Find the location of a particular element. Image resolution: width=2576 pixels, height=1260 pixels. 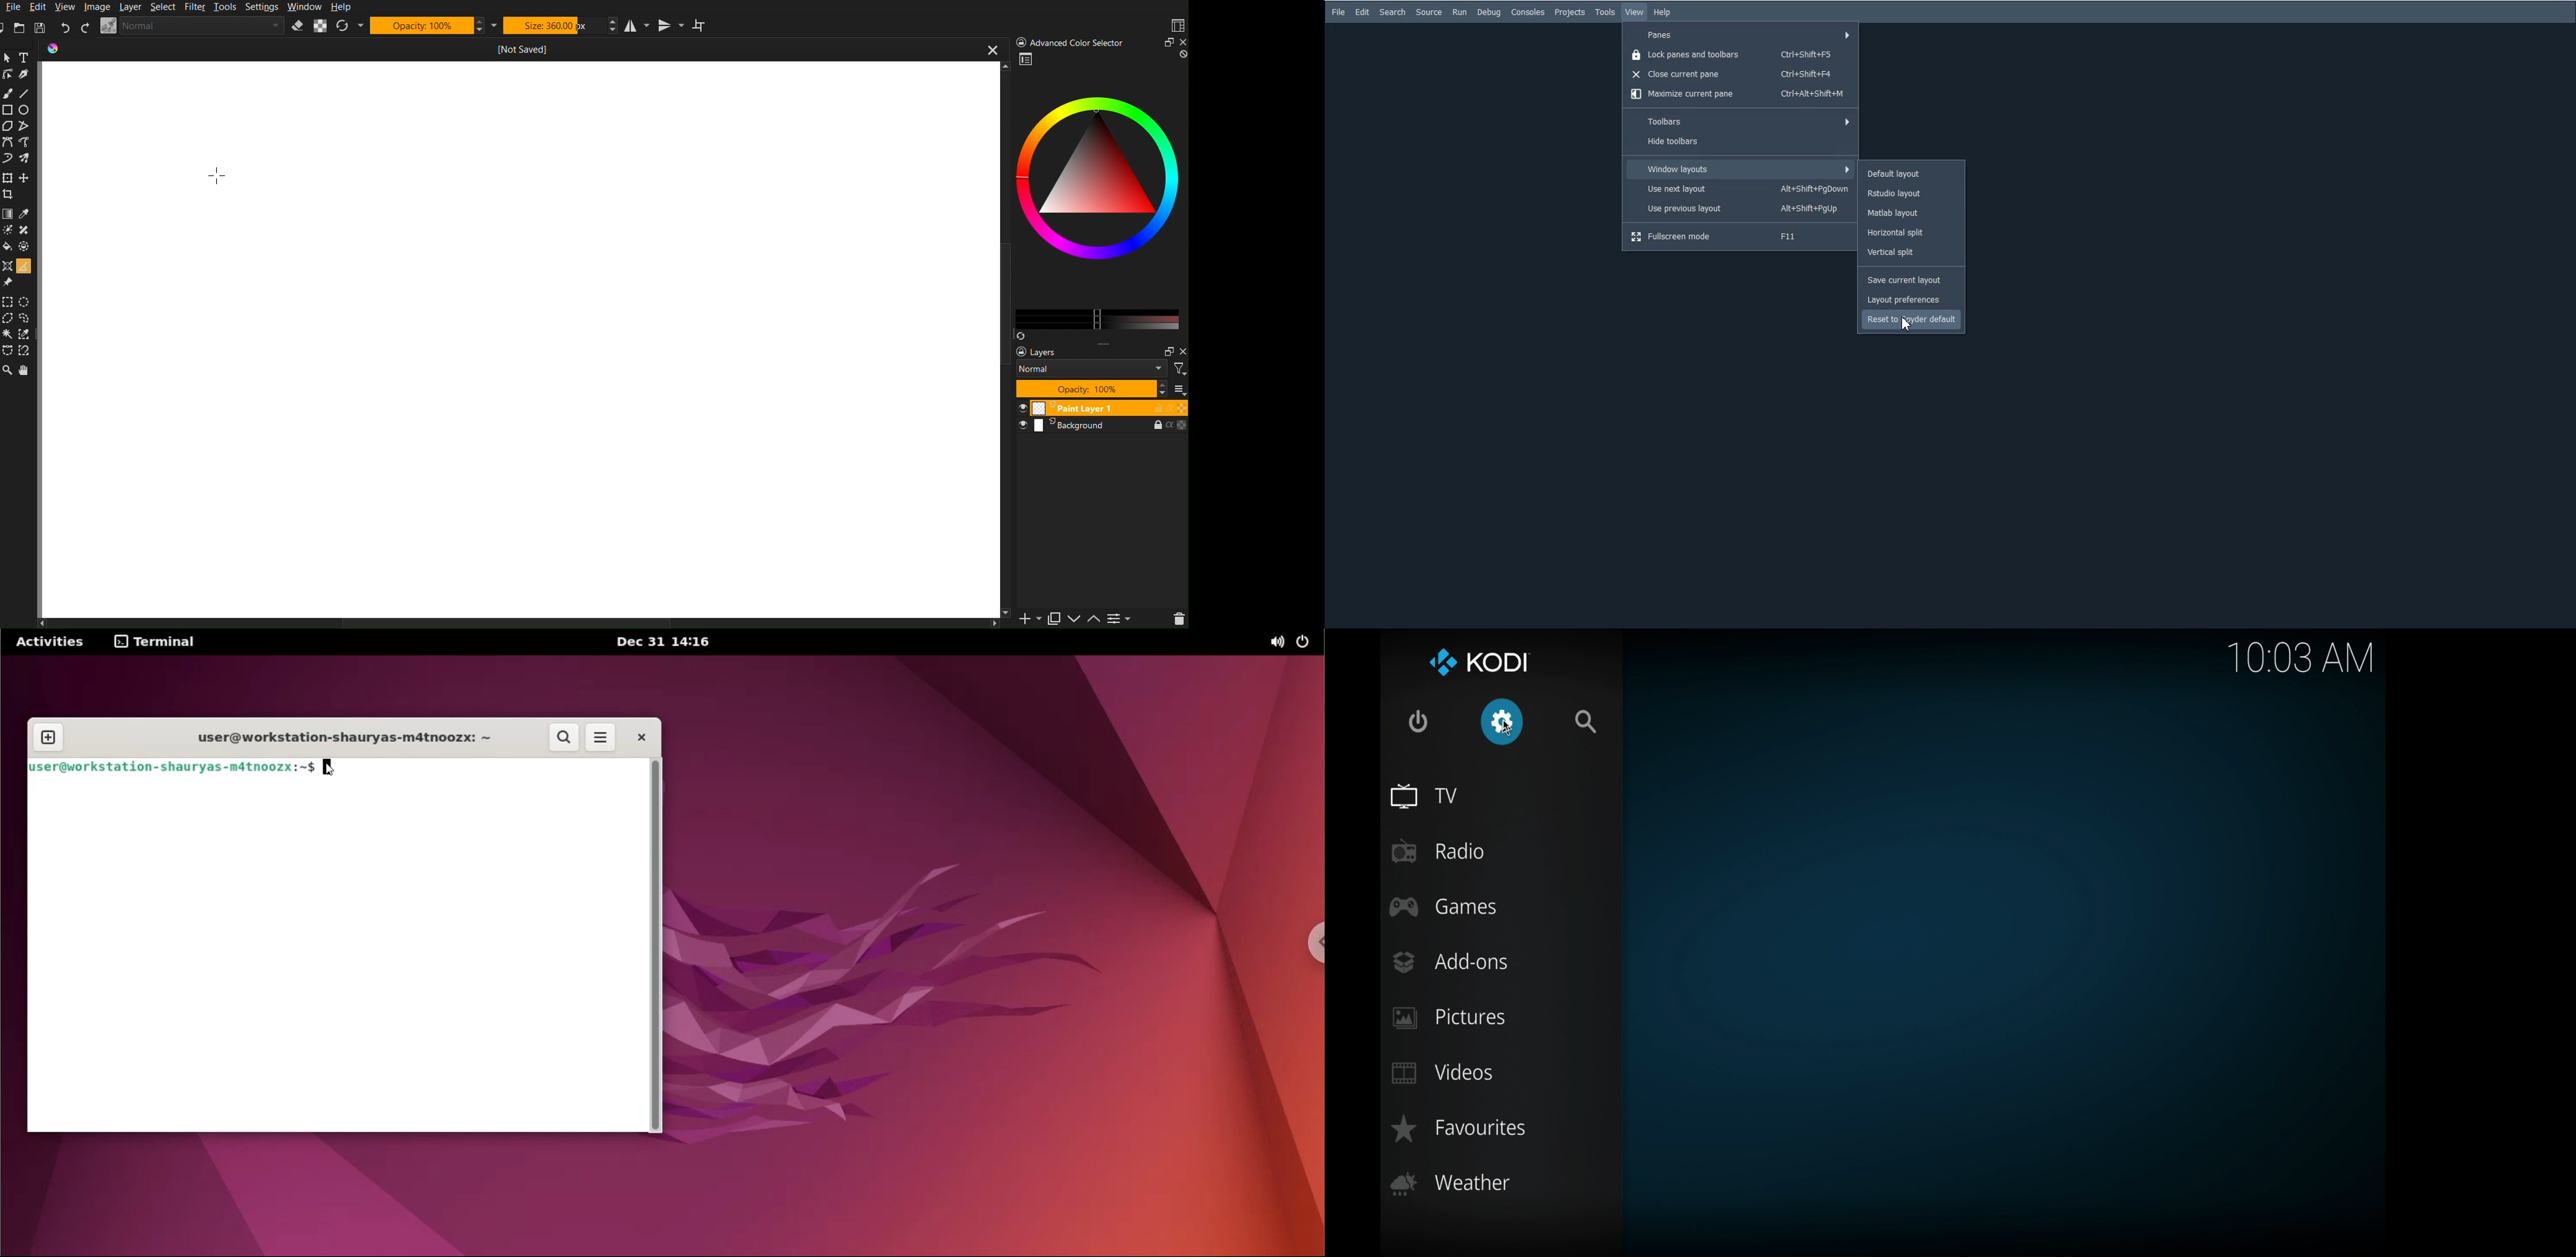

Save current layout is located at coordinates (1911, 281).